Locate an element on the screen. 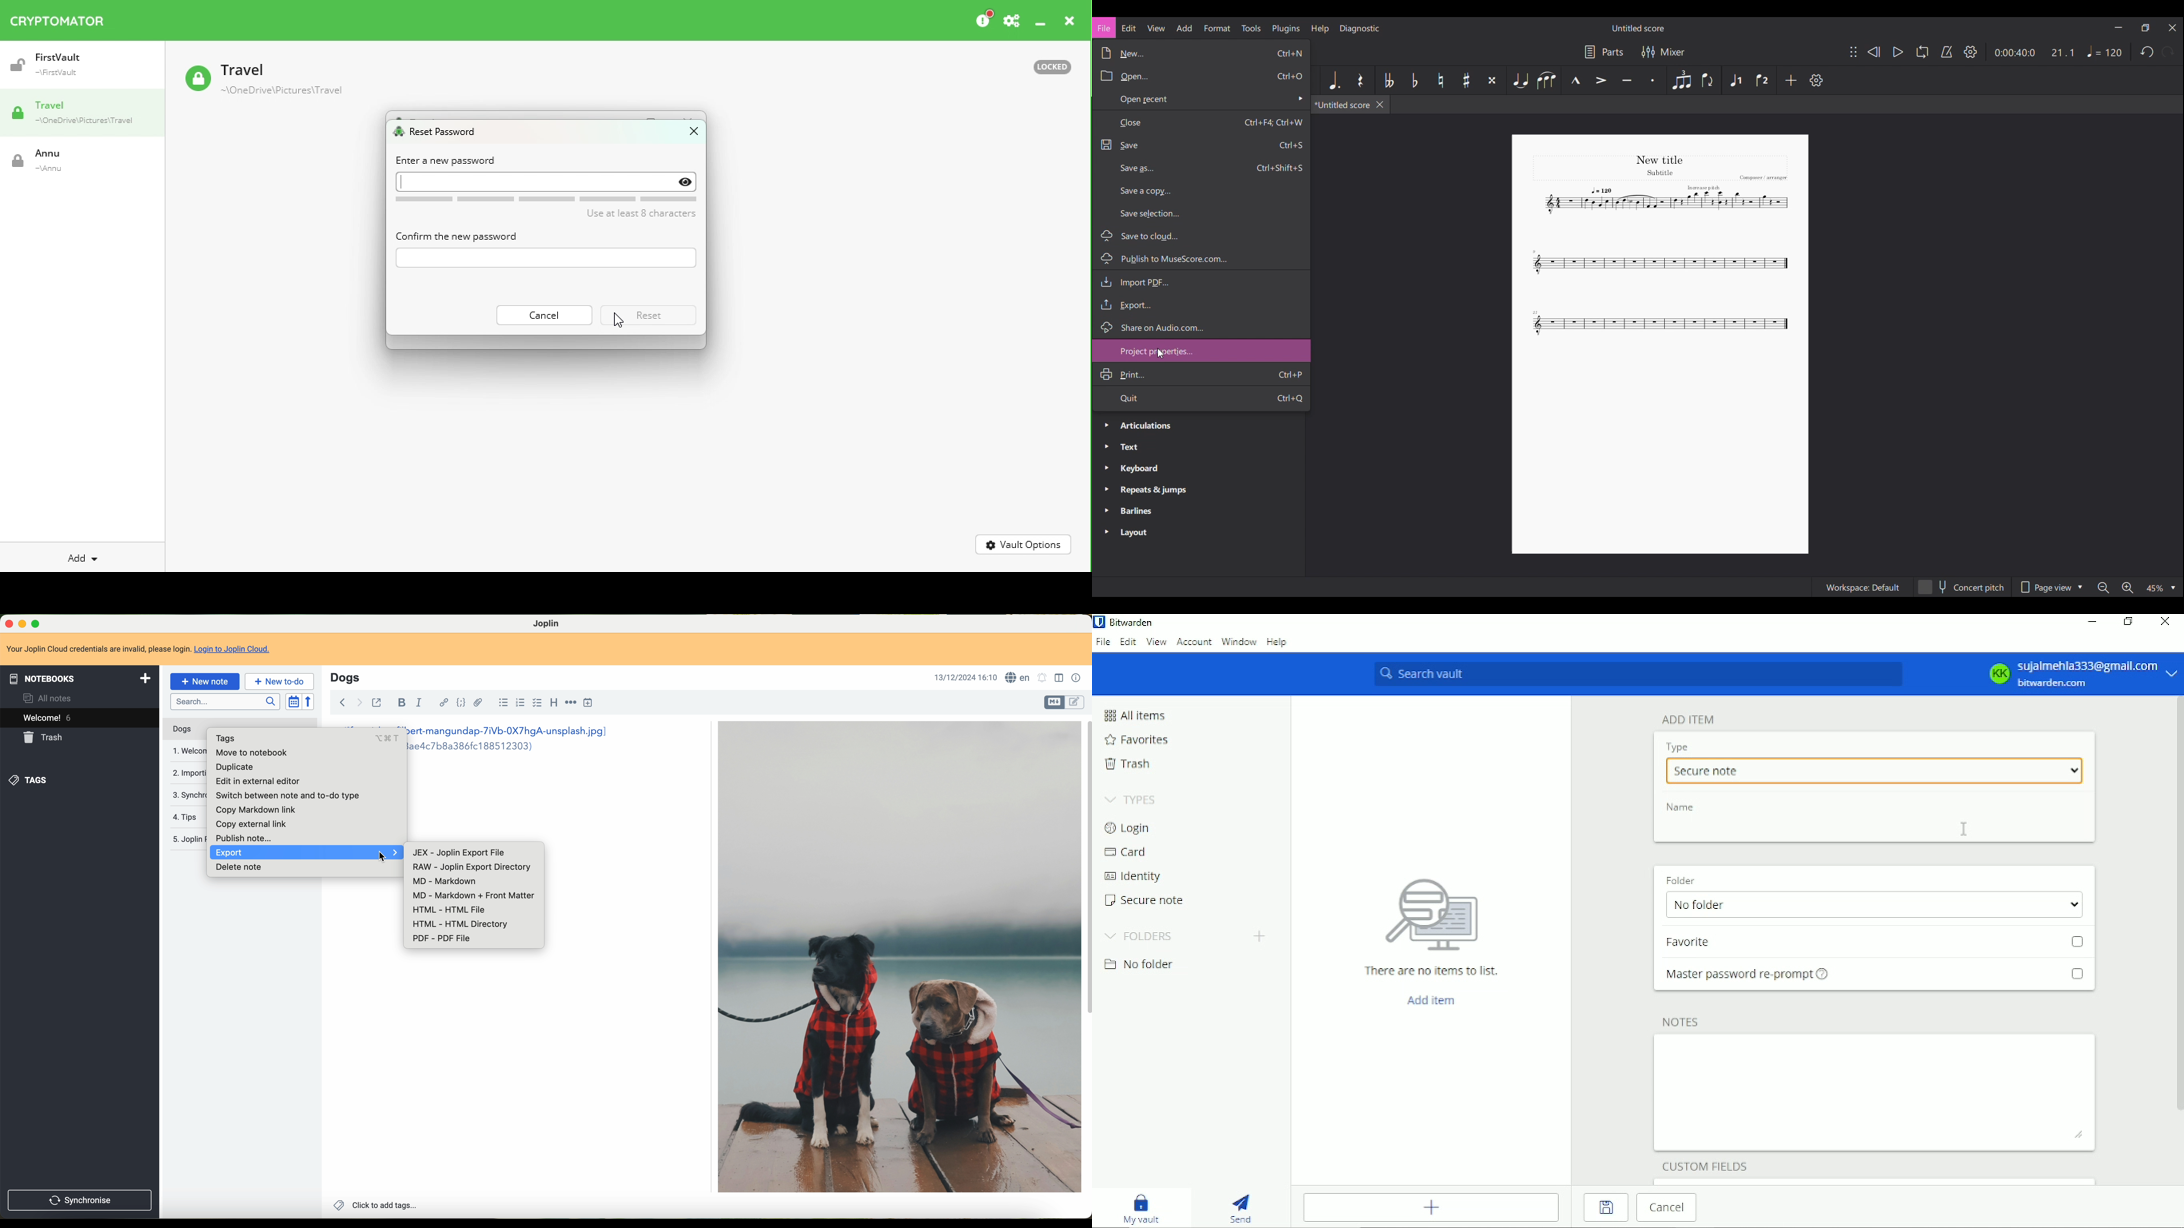  trash is located at coordinates (46, 738).